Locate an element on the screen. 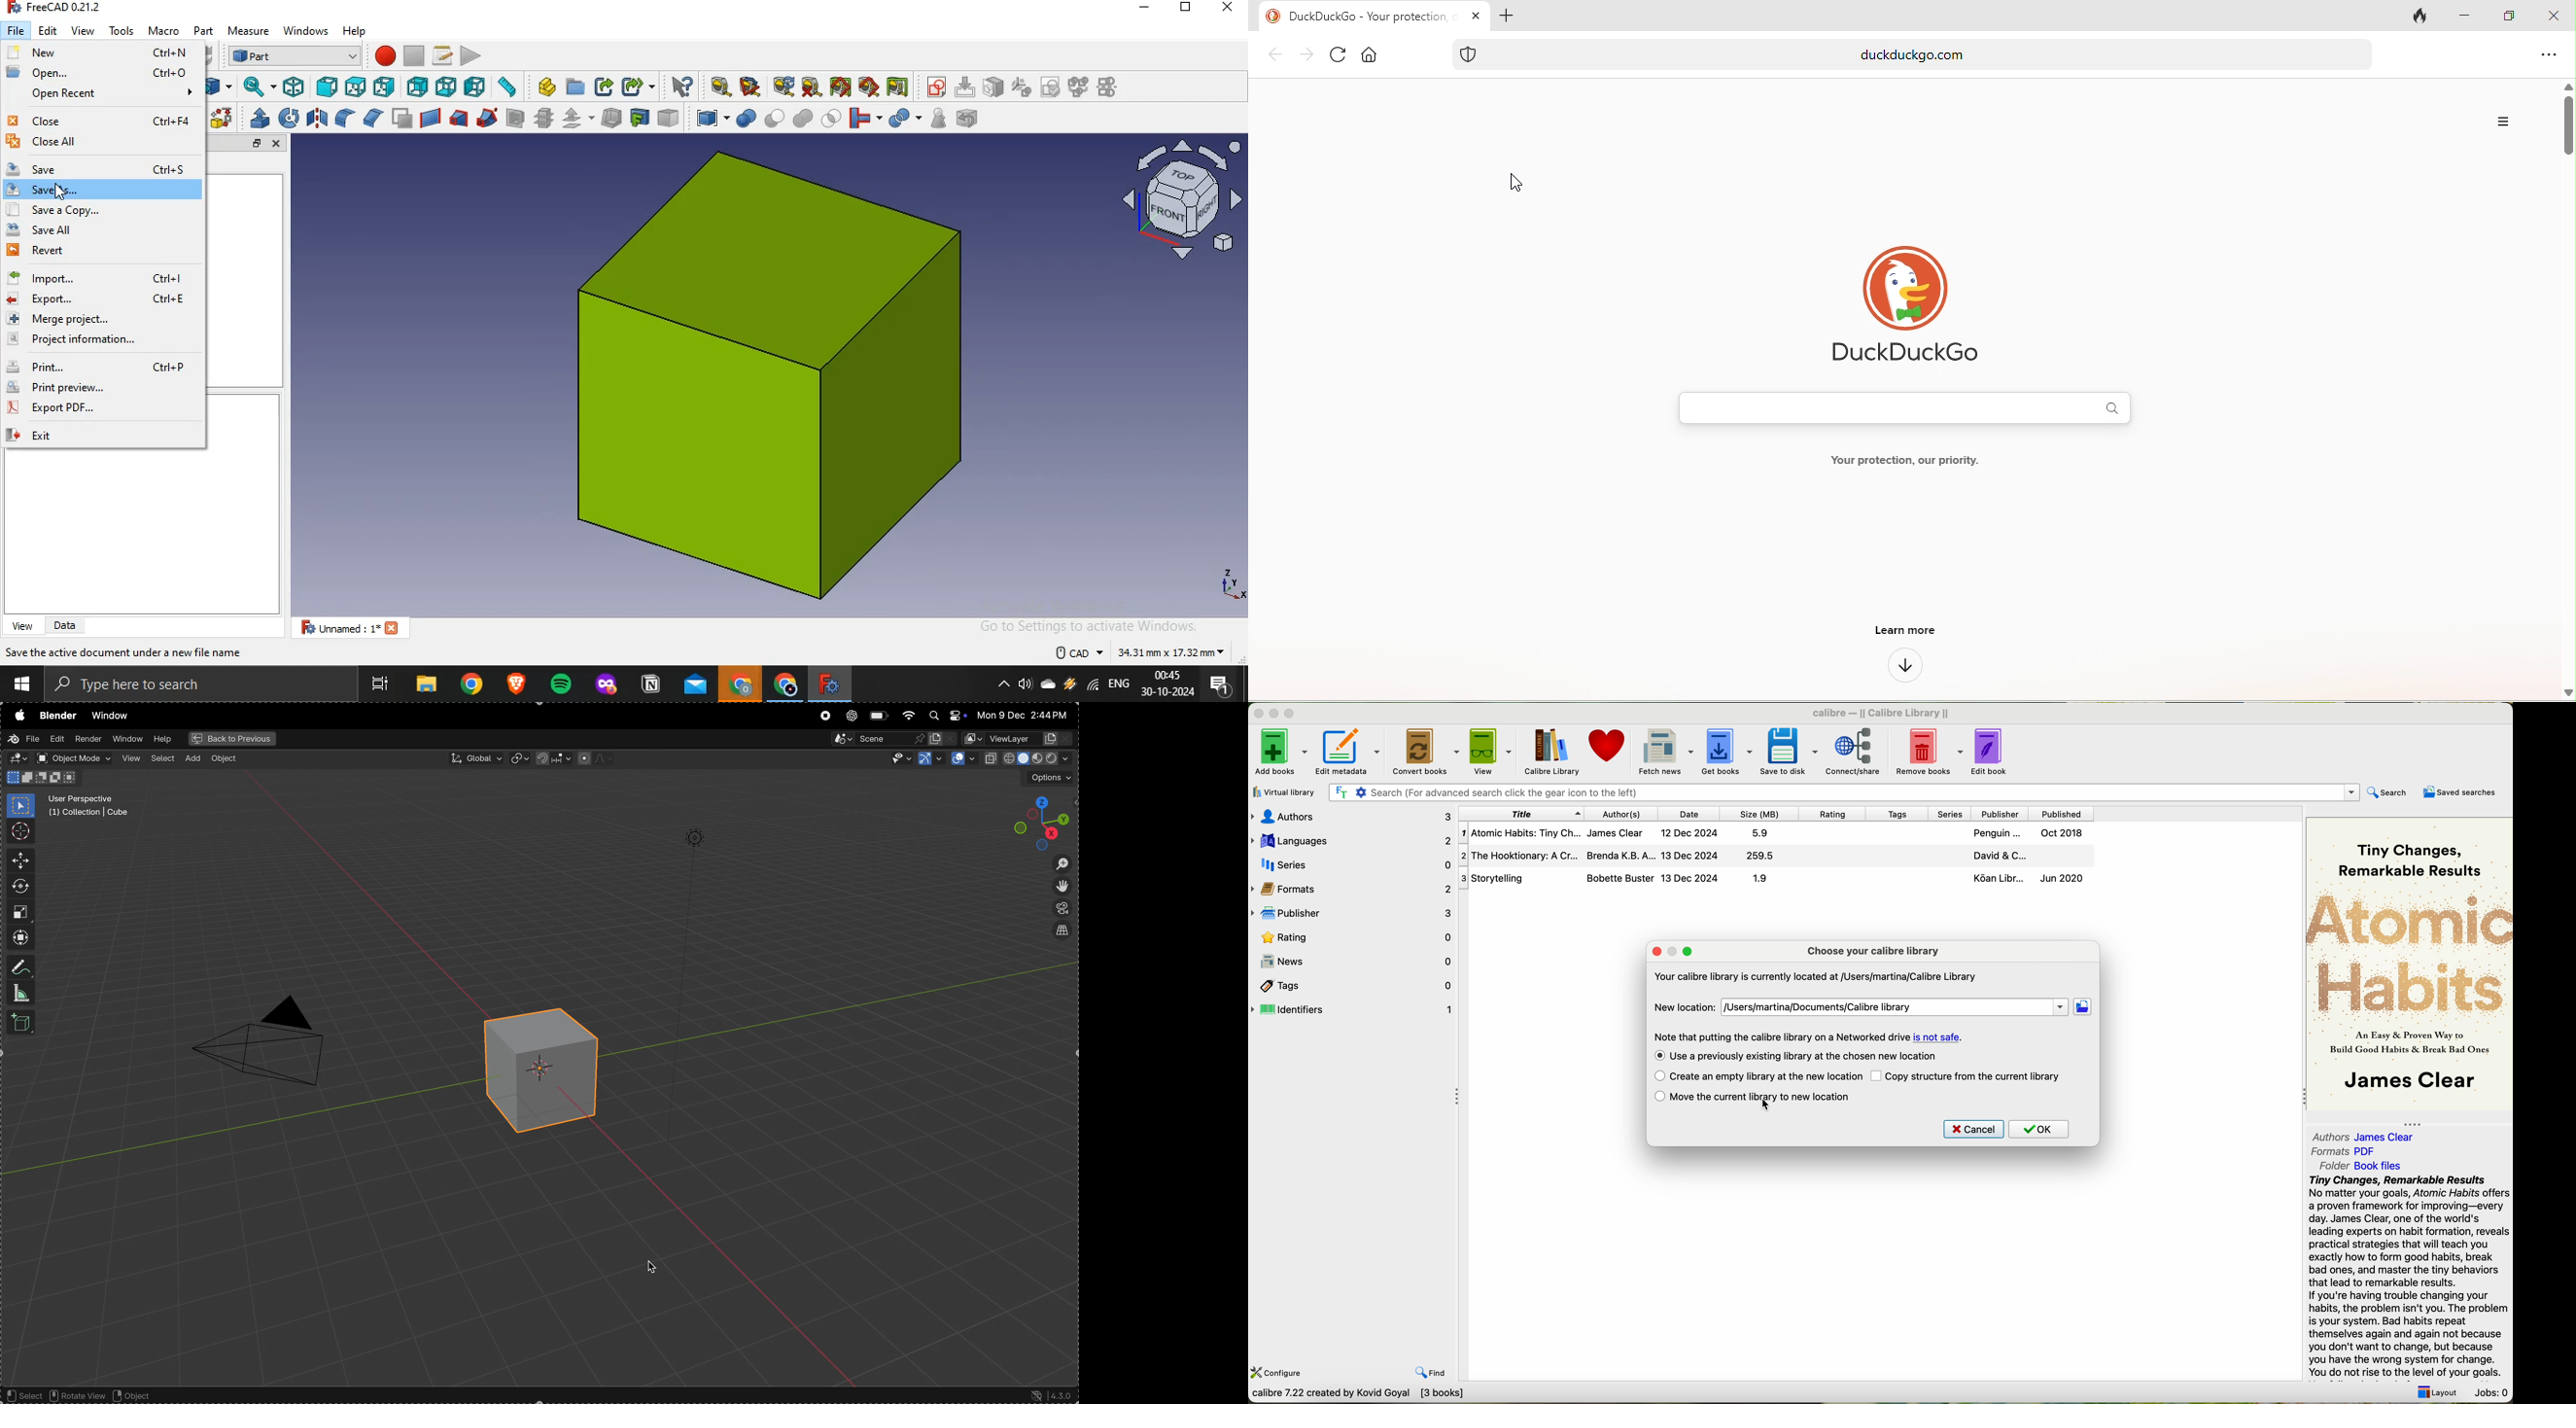 This screenshot has width=2576, height=1428. sync view is located at coordinates (259, 86).